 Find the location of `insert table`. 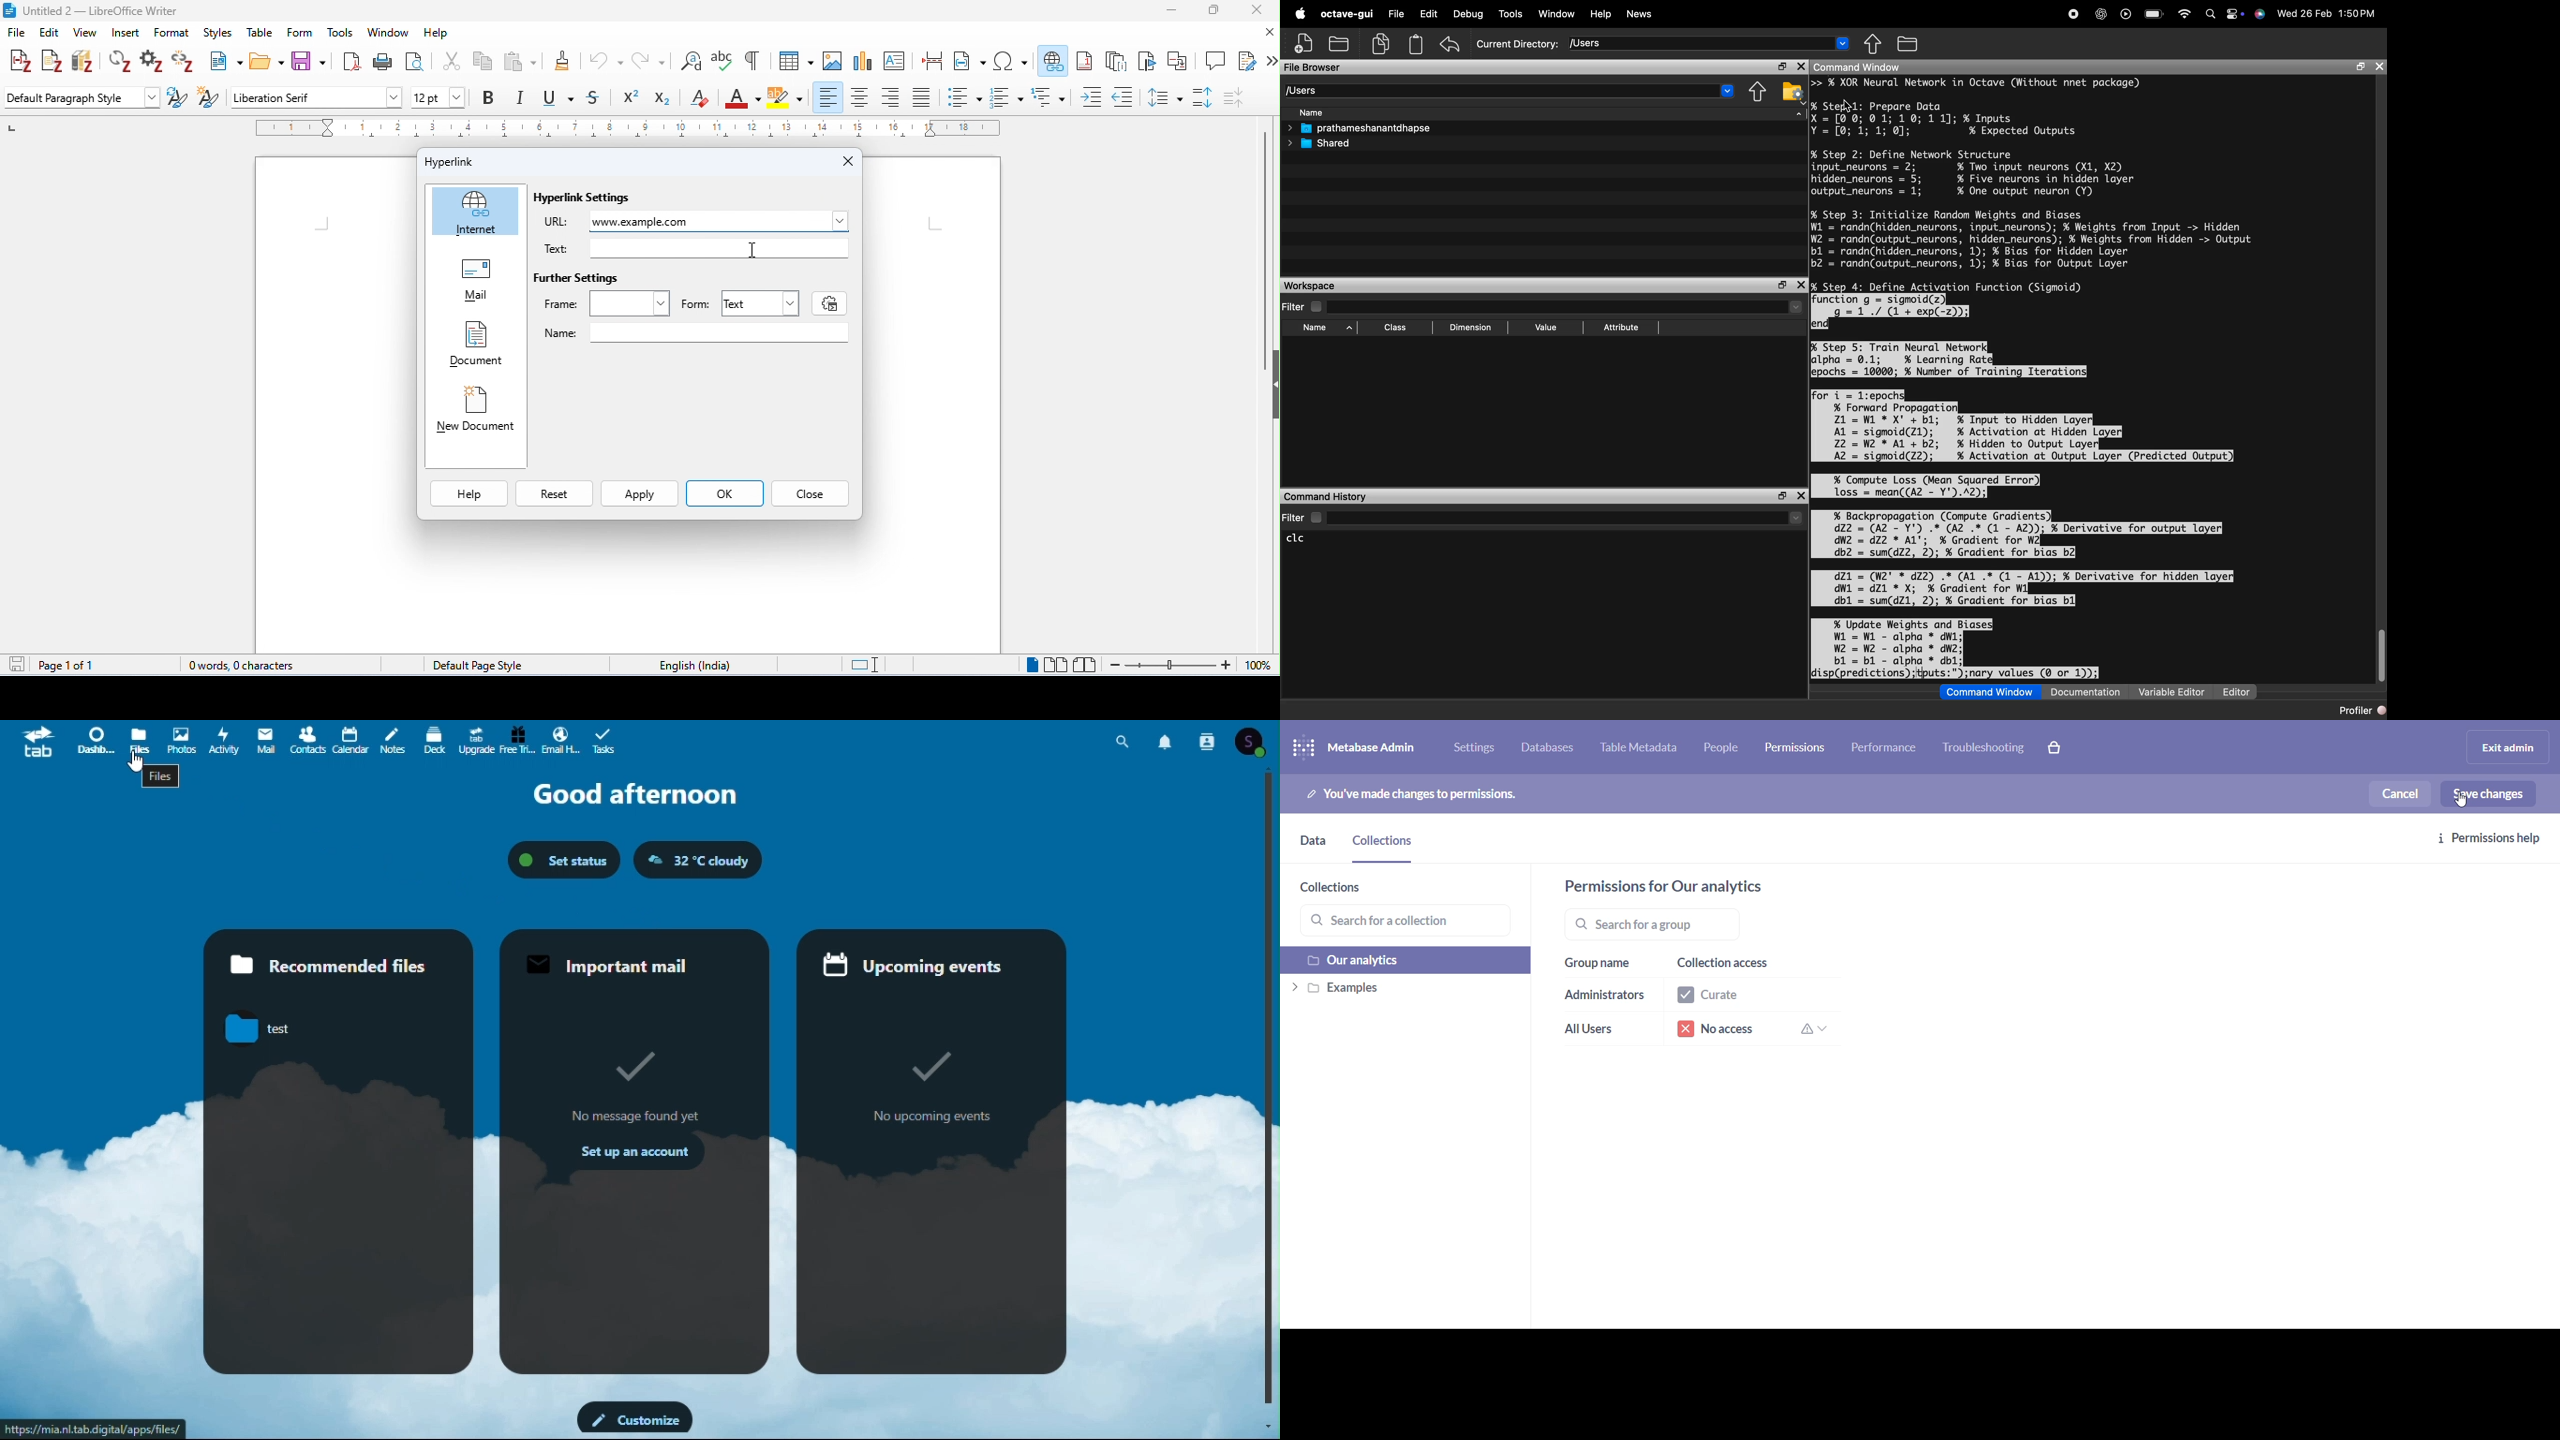

insert table is located at coordinates (796, 59).